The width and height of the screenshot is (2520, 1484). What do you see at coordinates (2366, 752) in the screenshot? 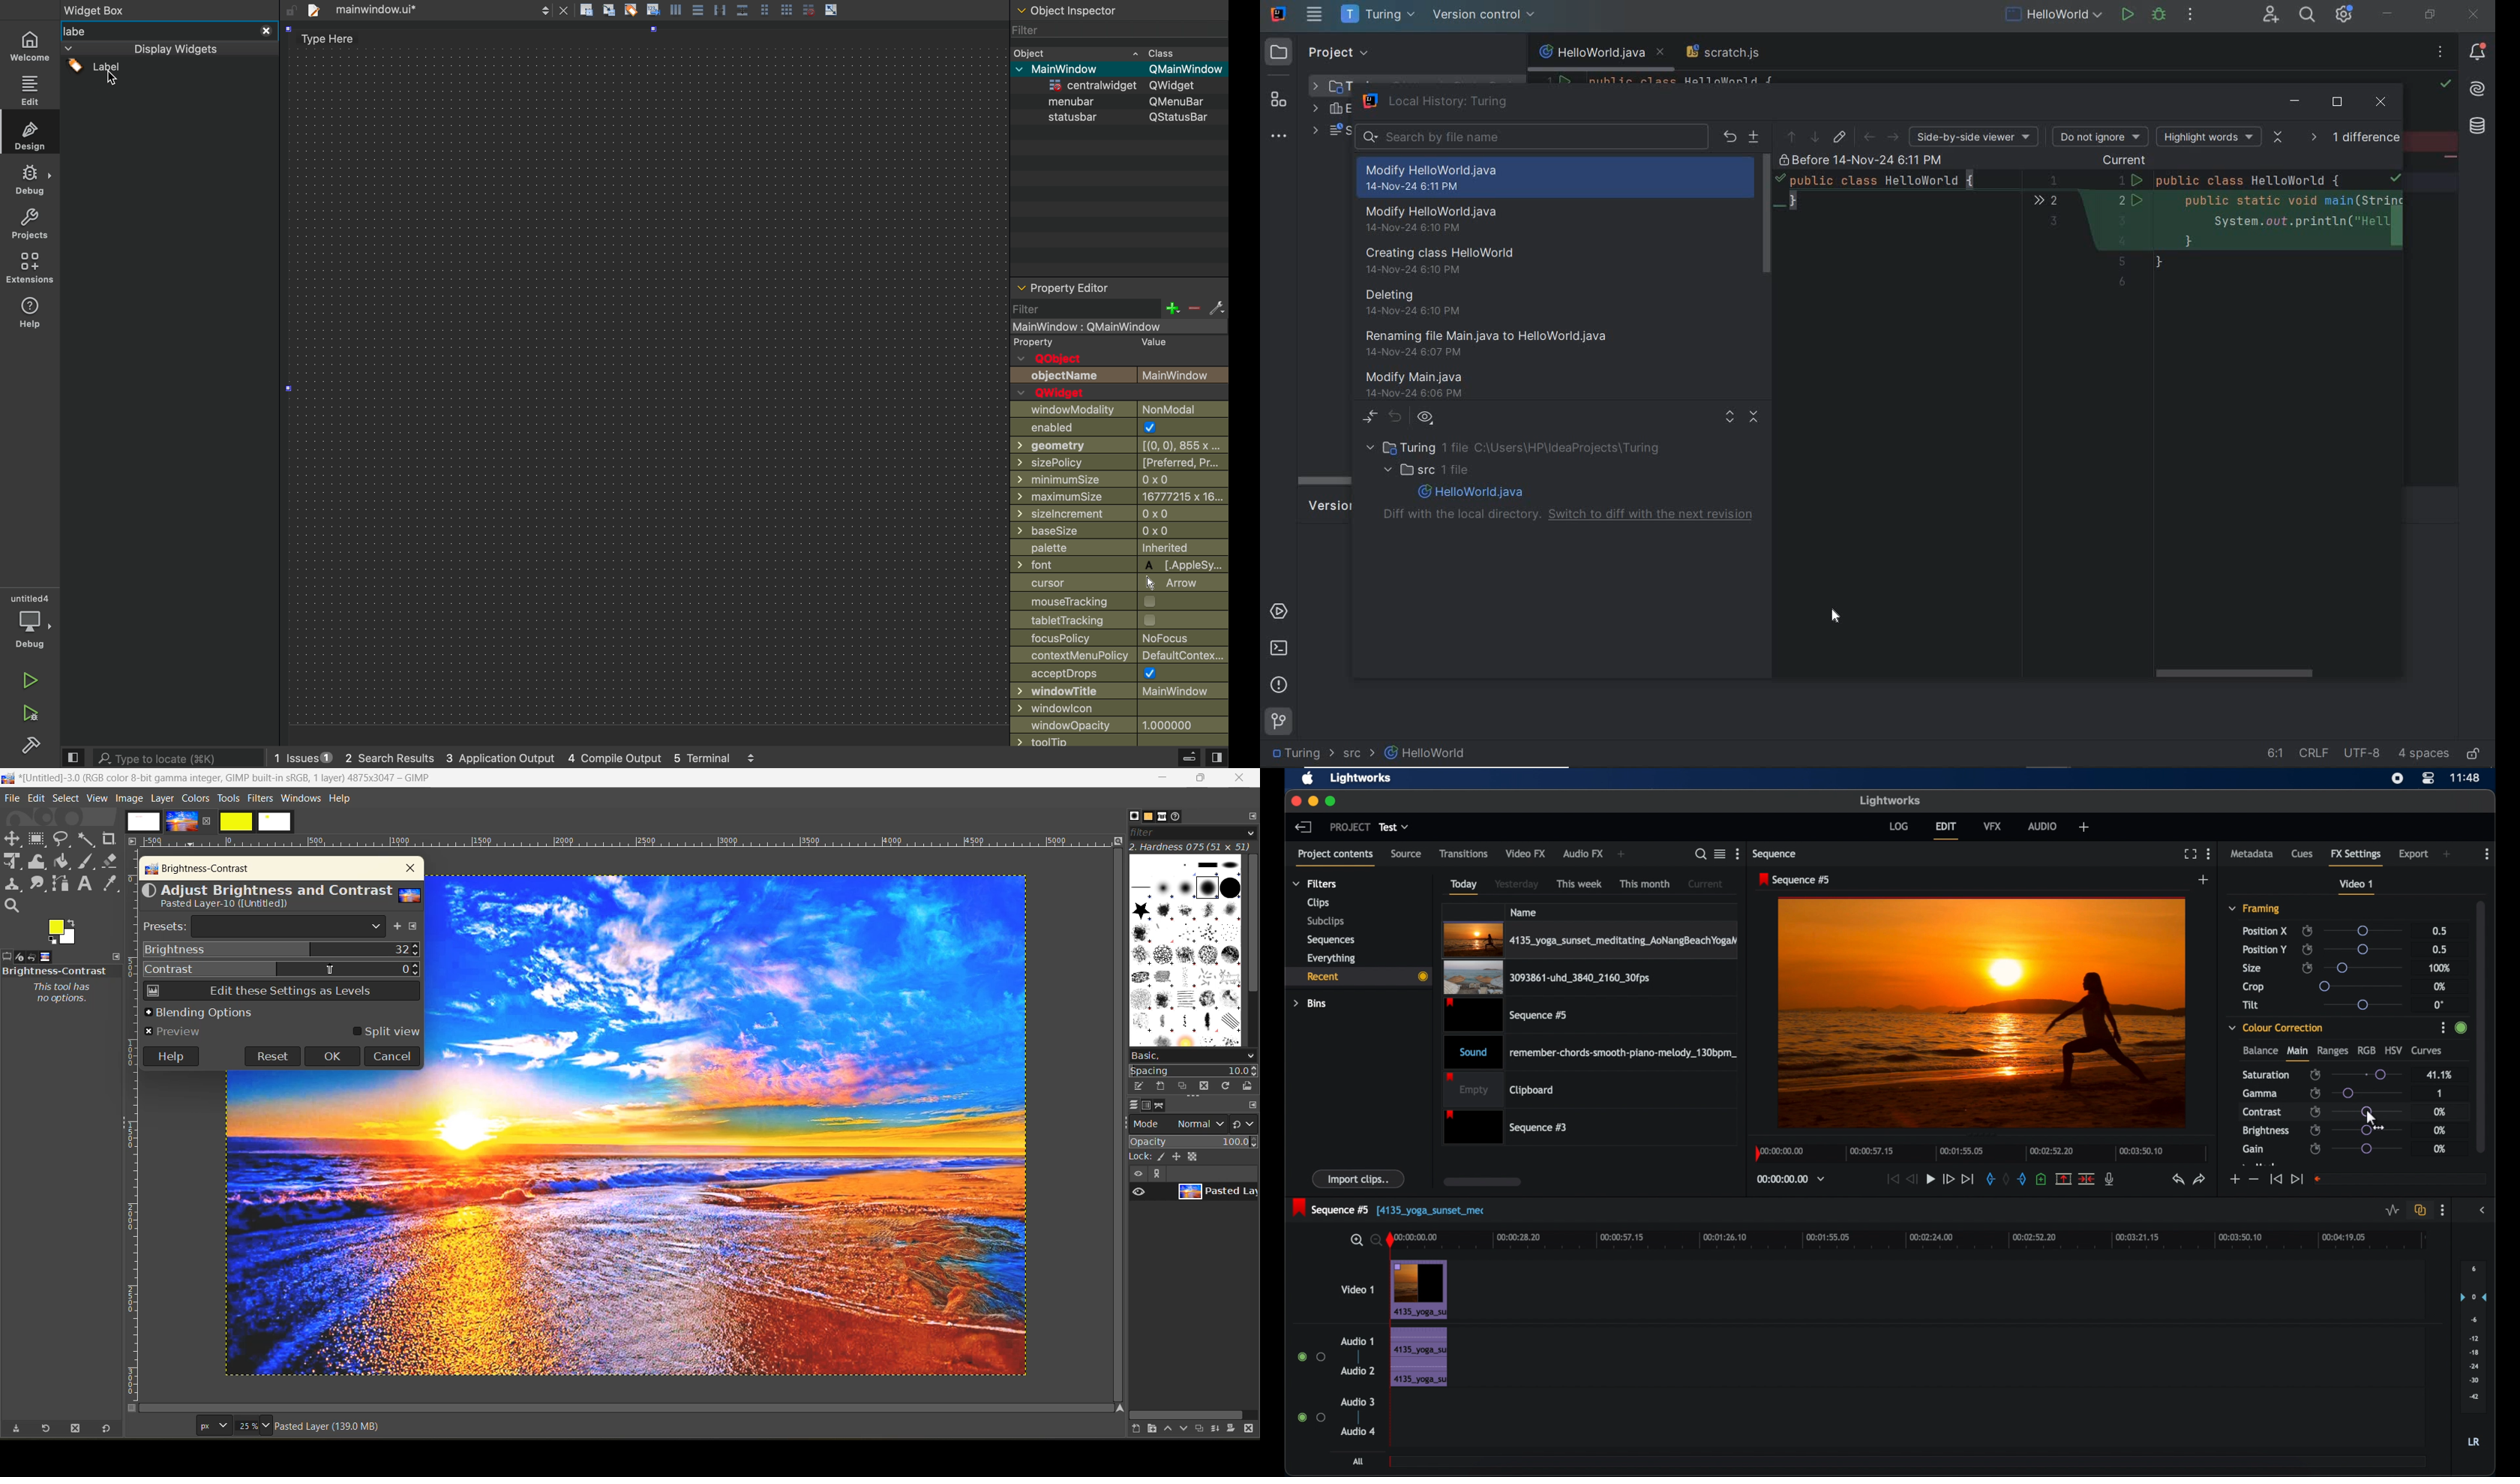
I see `file encoding` at bounding box center [2366, 752].